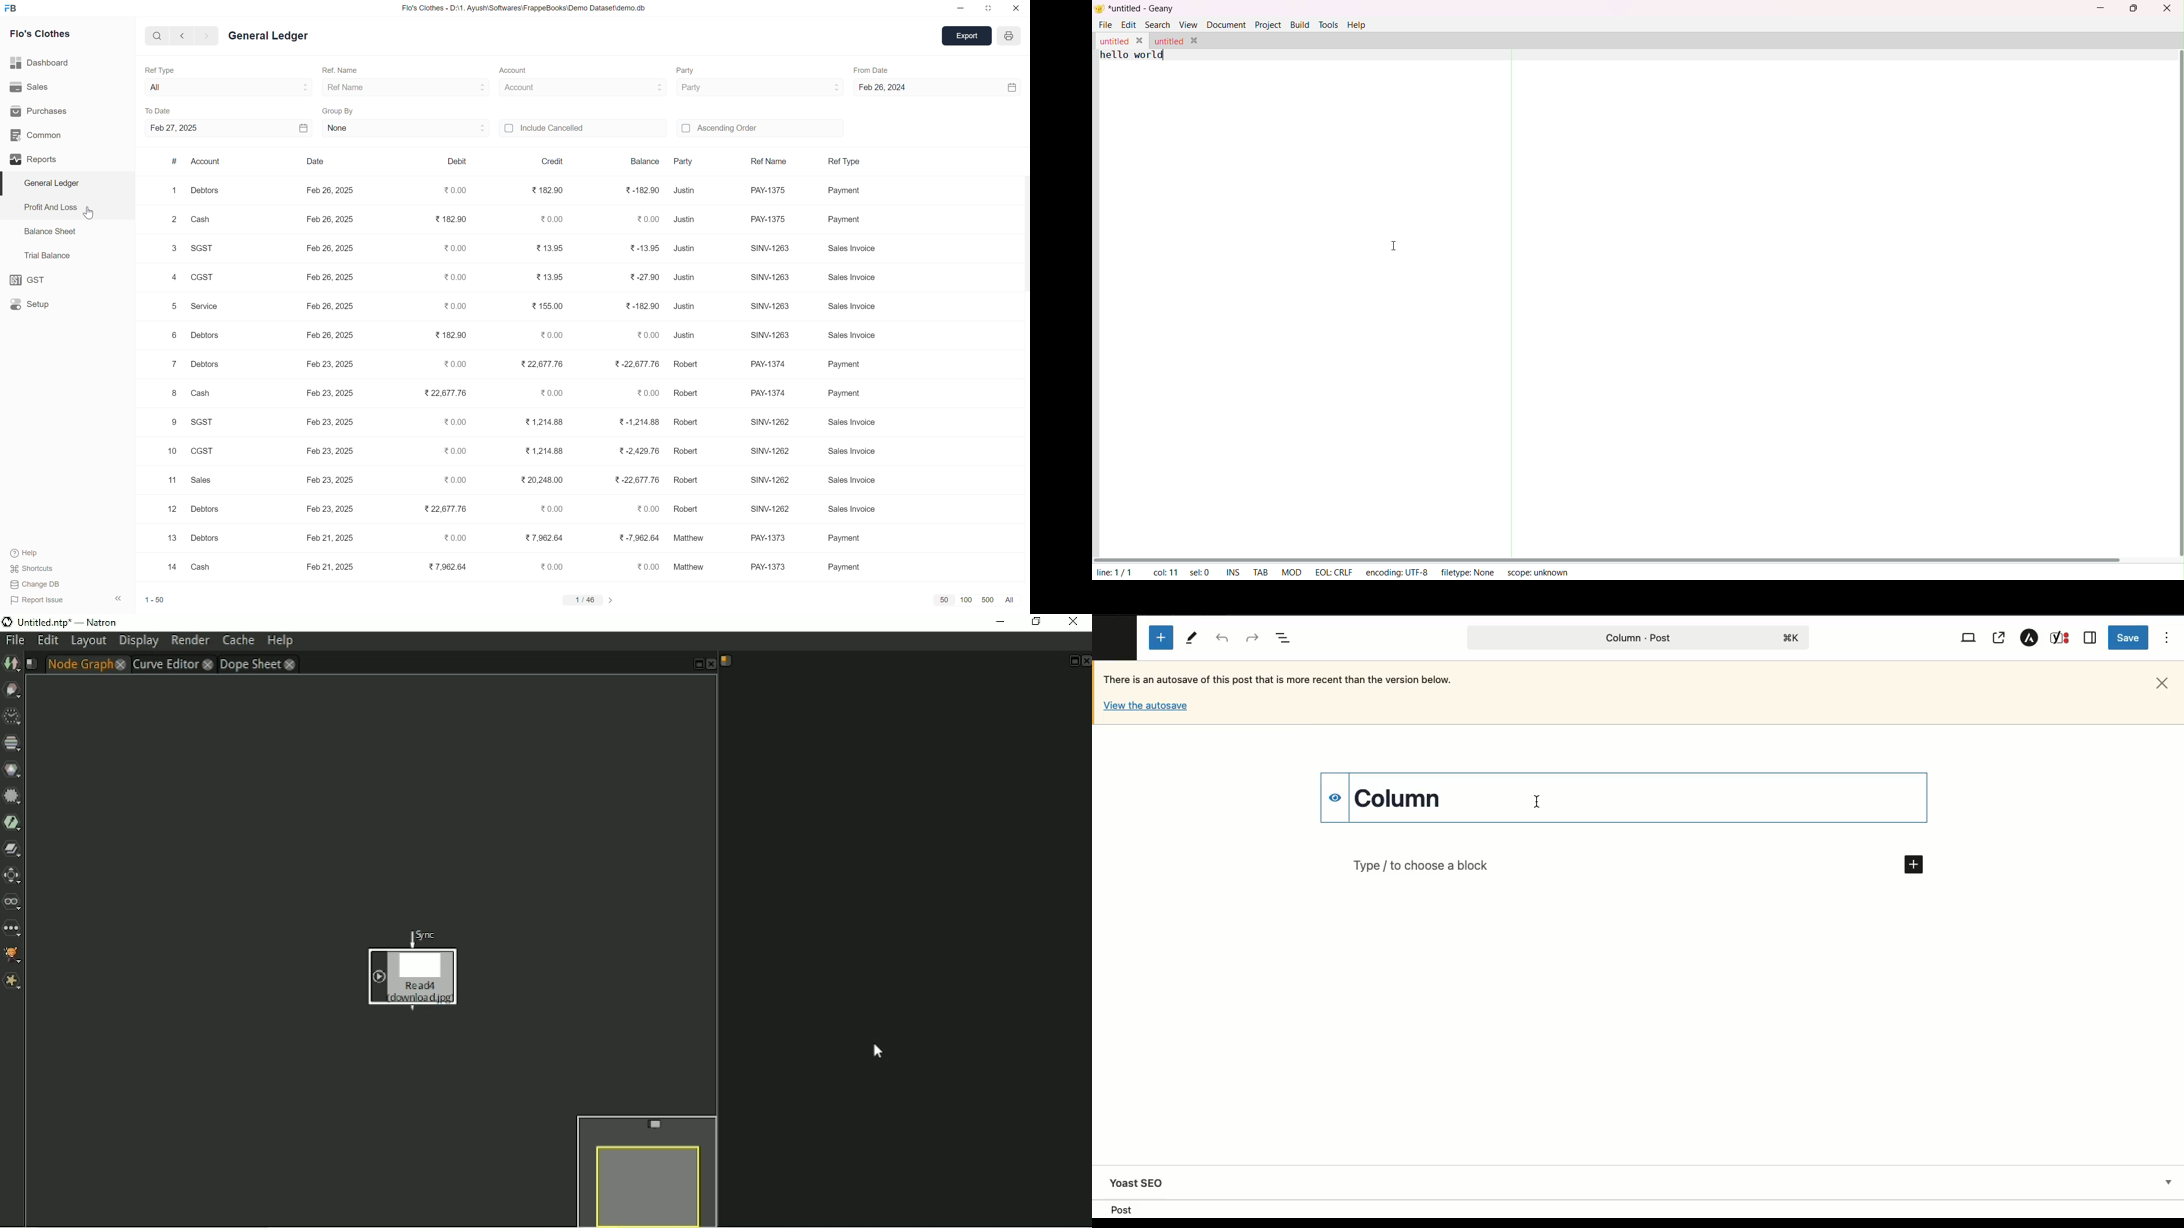 This screenshot has height=1232, width=2184. I want to click on Feb 23, 2025, so click(330, 364).